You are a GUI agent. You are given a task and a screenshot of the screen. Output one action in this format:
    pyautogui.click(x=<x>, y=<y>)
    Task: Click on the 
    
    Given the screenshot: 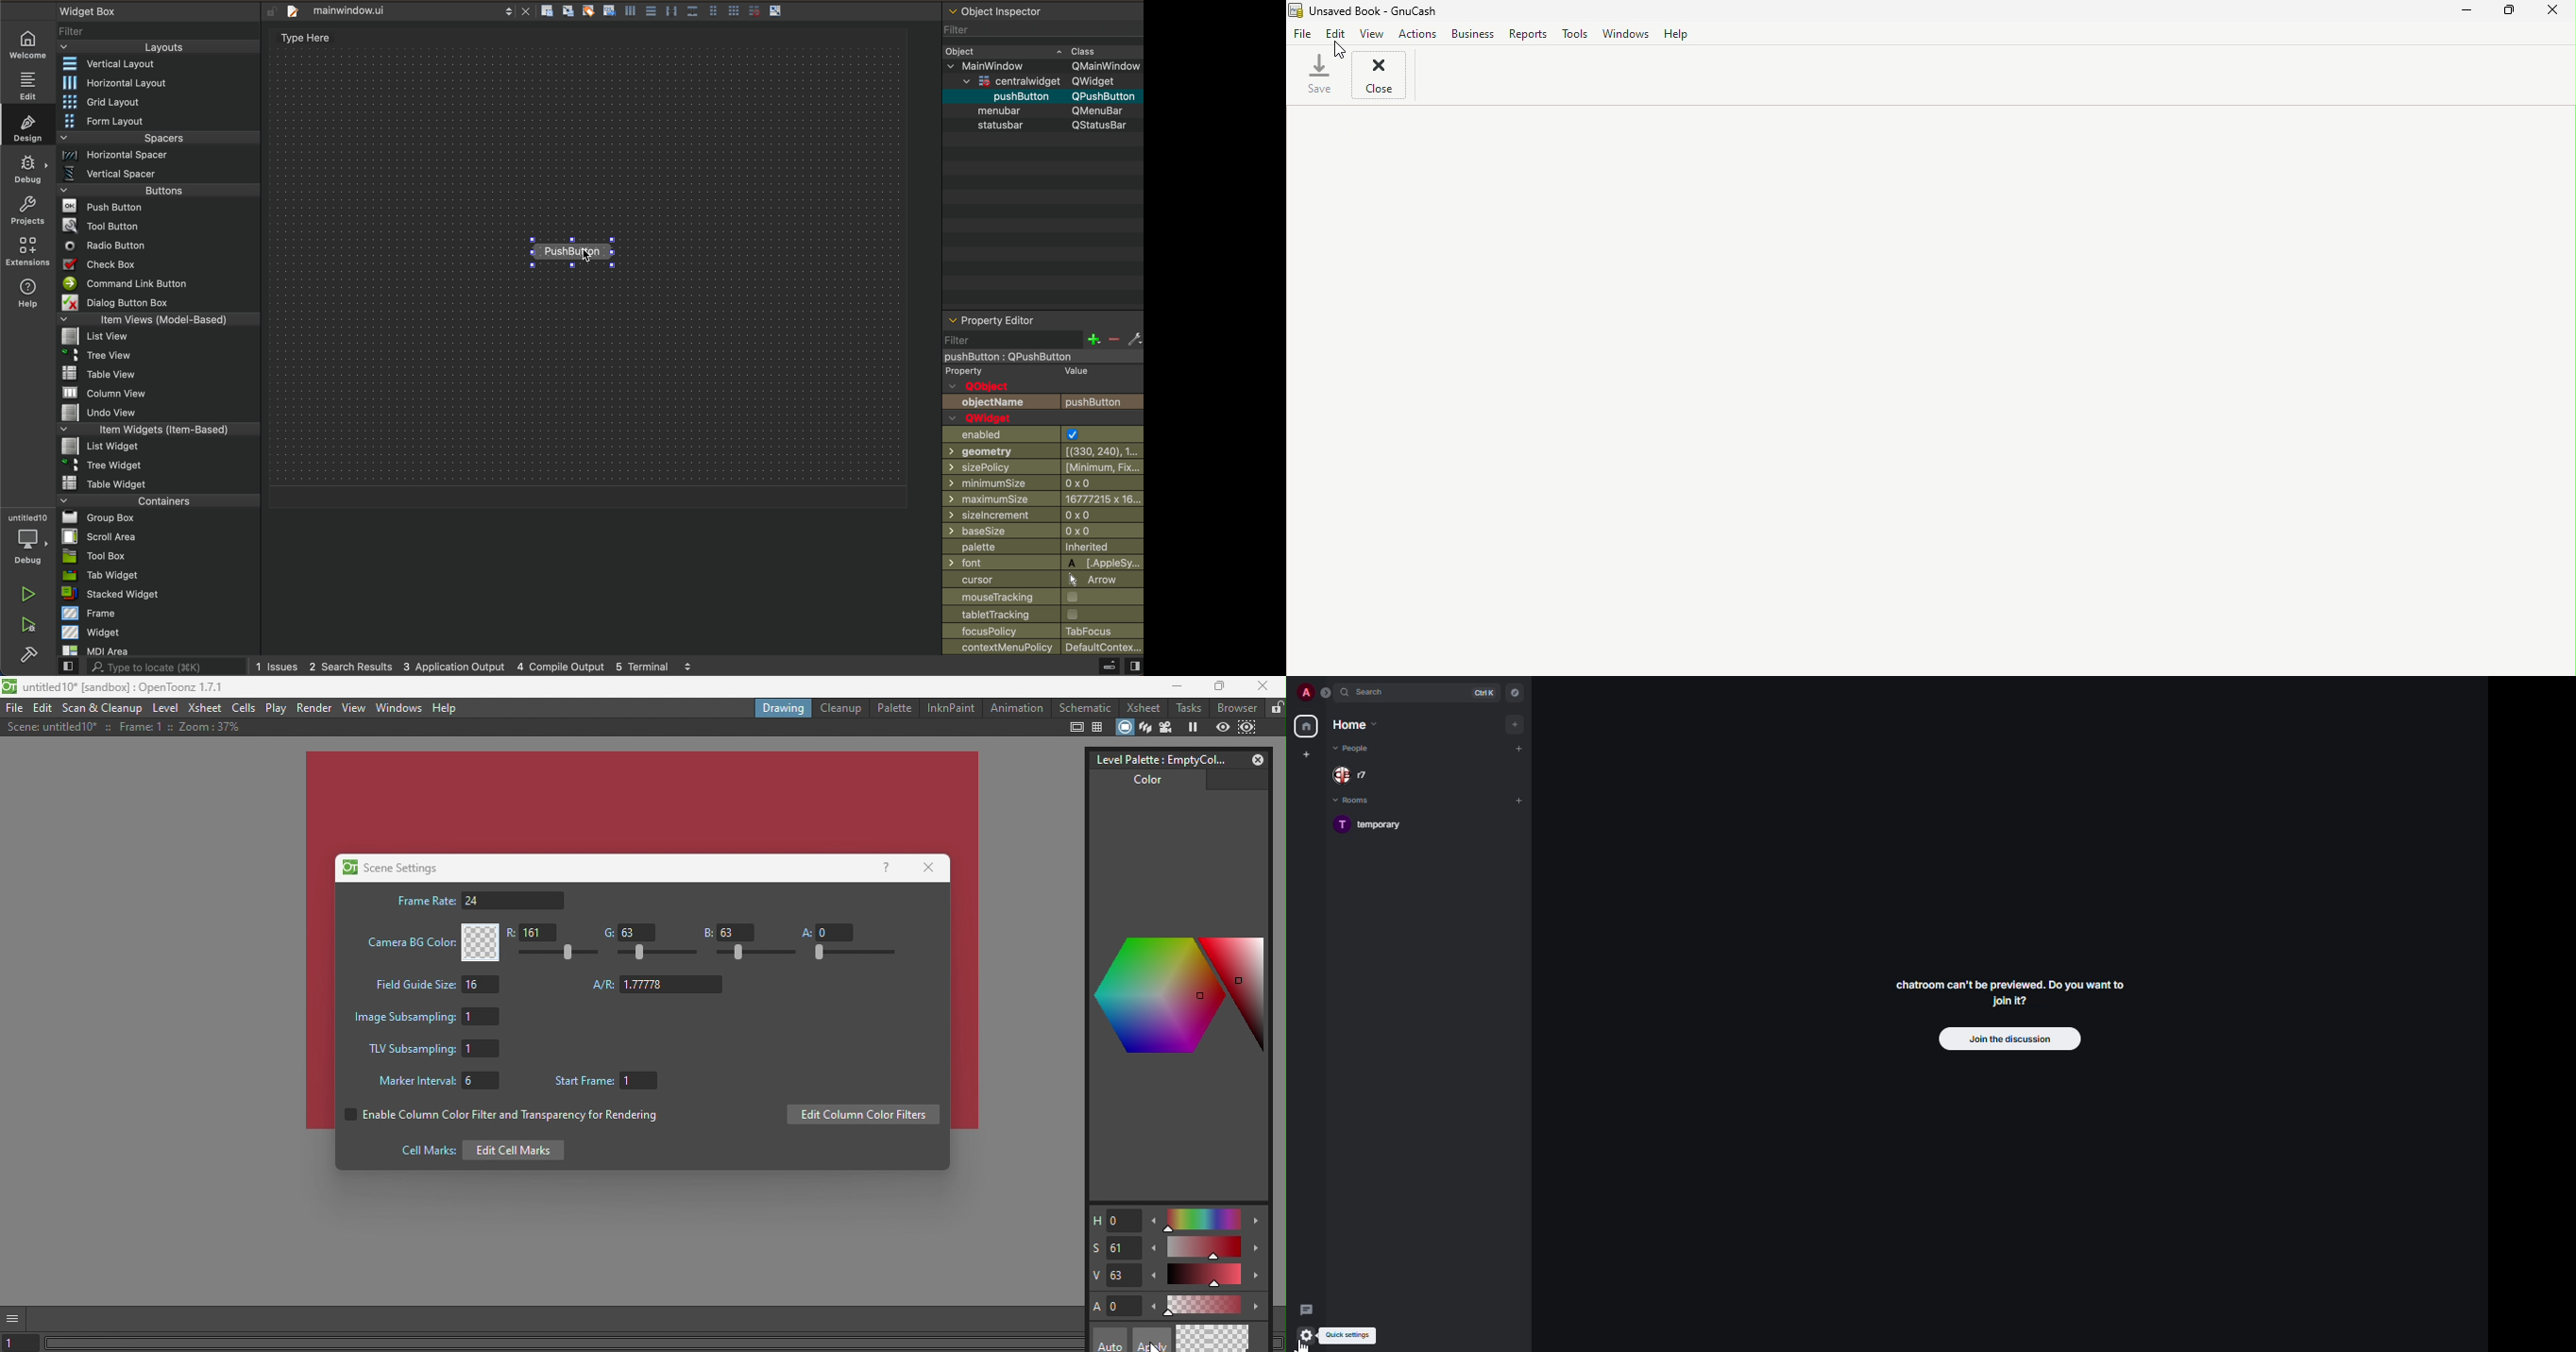 What is the action you would take?
    pyautogui.click(x=1256, y=1223)
    